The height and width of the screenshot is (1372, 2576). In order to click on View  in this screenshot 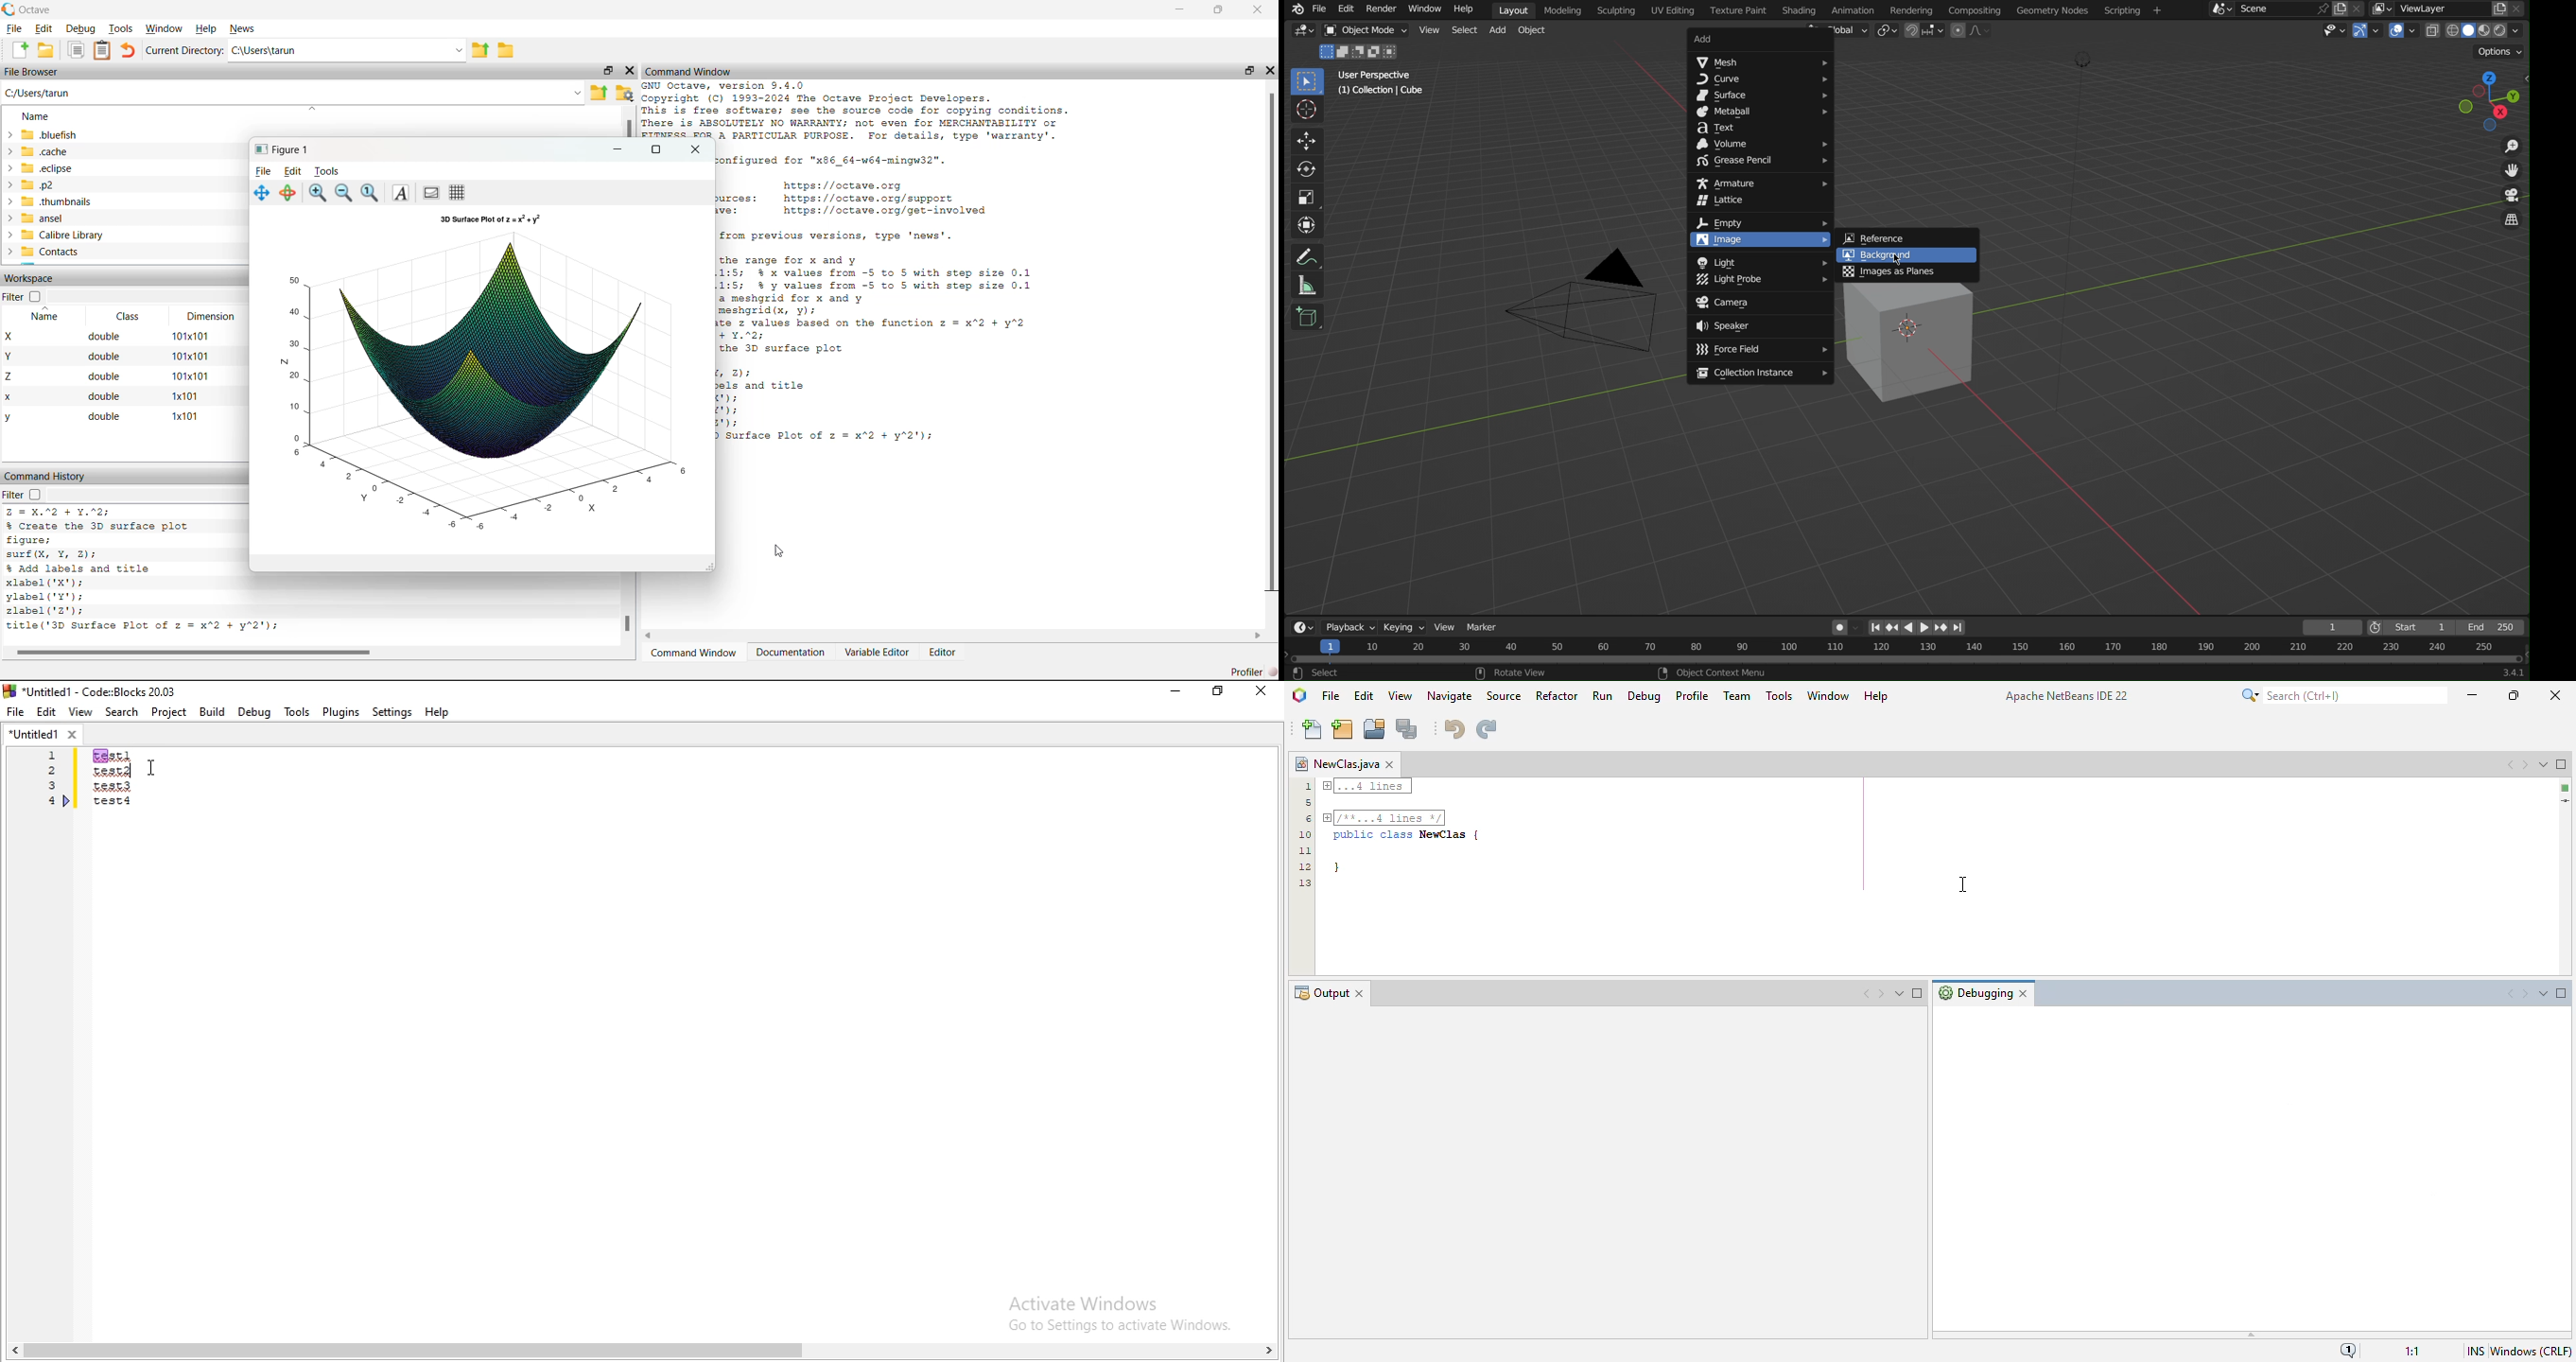, I will do `click(80, 712)`.